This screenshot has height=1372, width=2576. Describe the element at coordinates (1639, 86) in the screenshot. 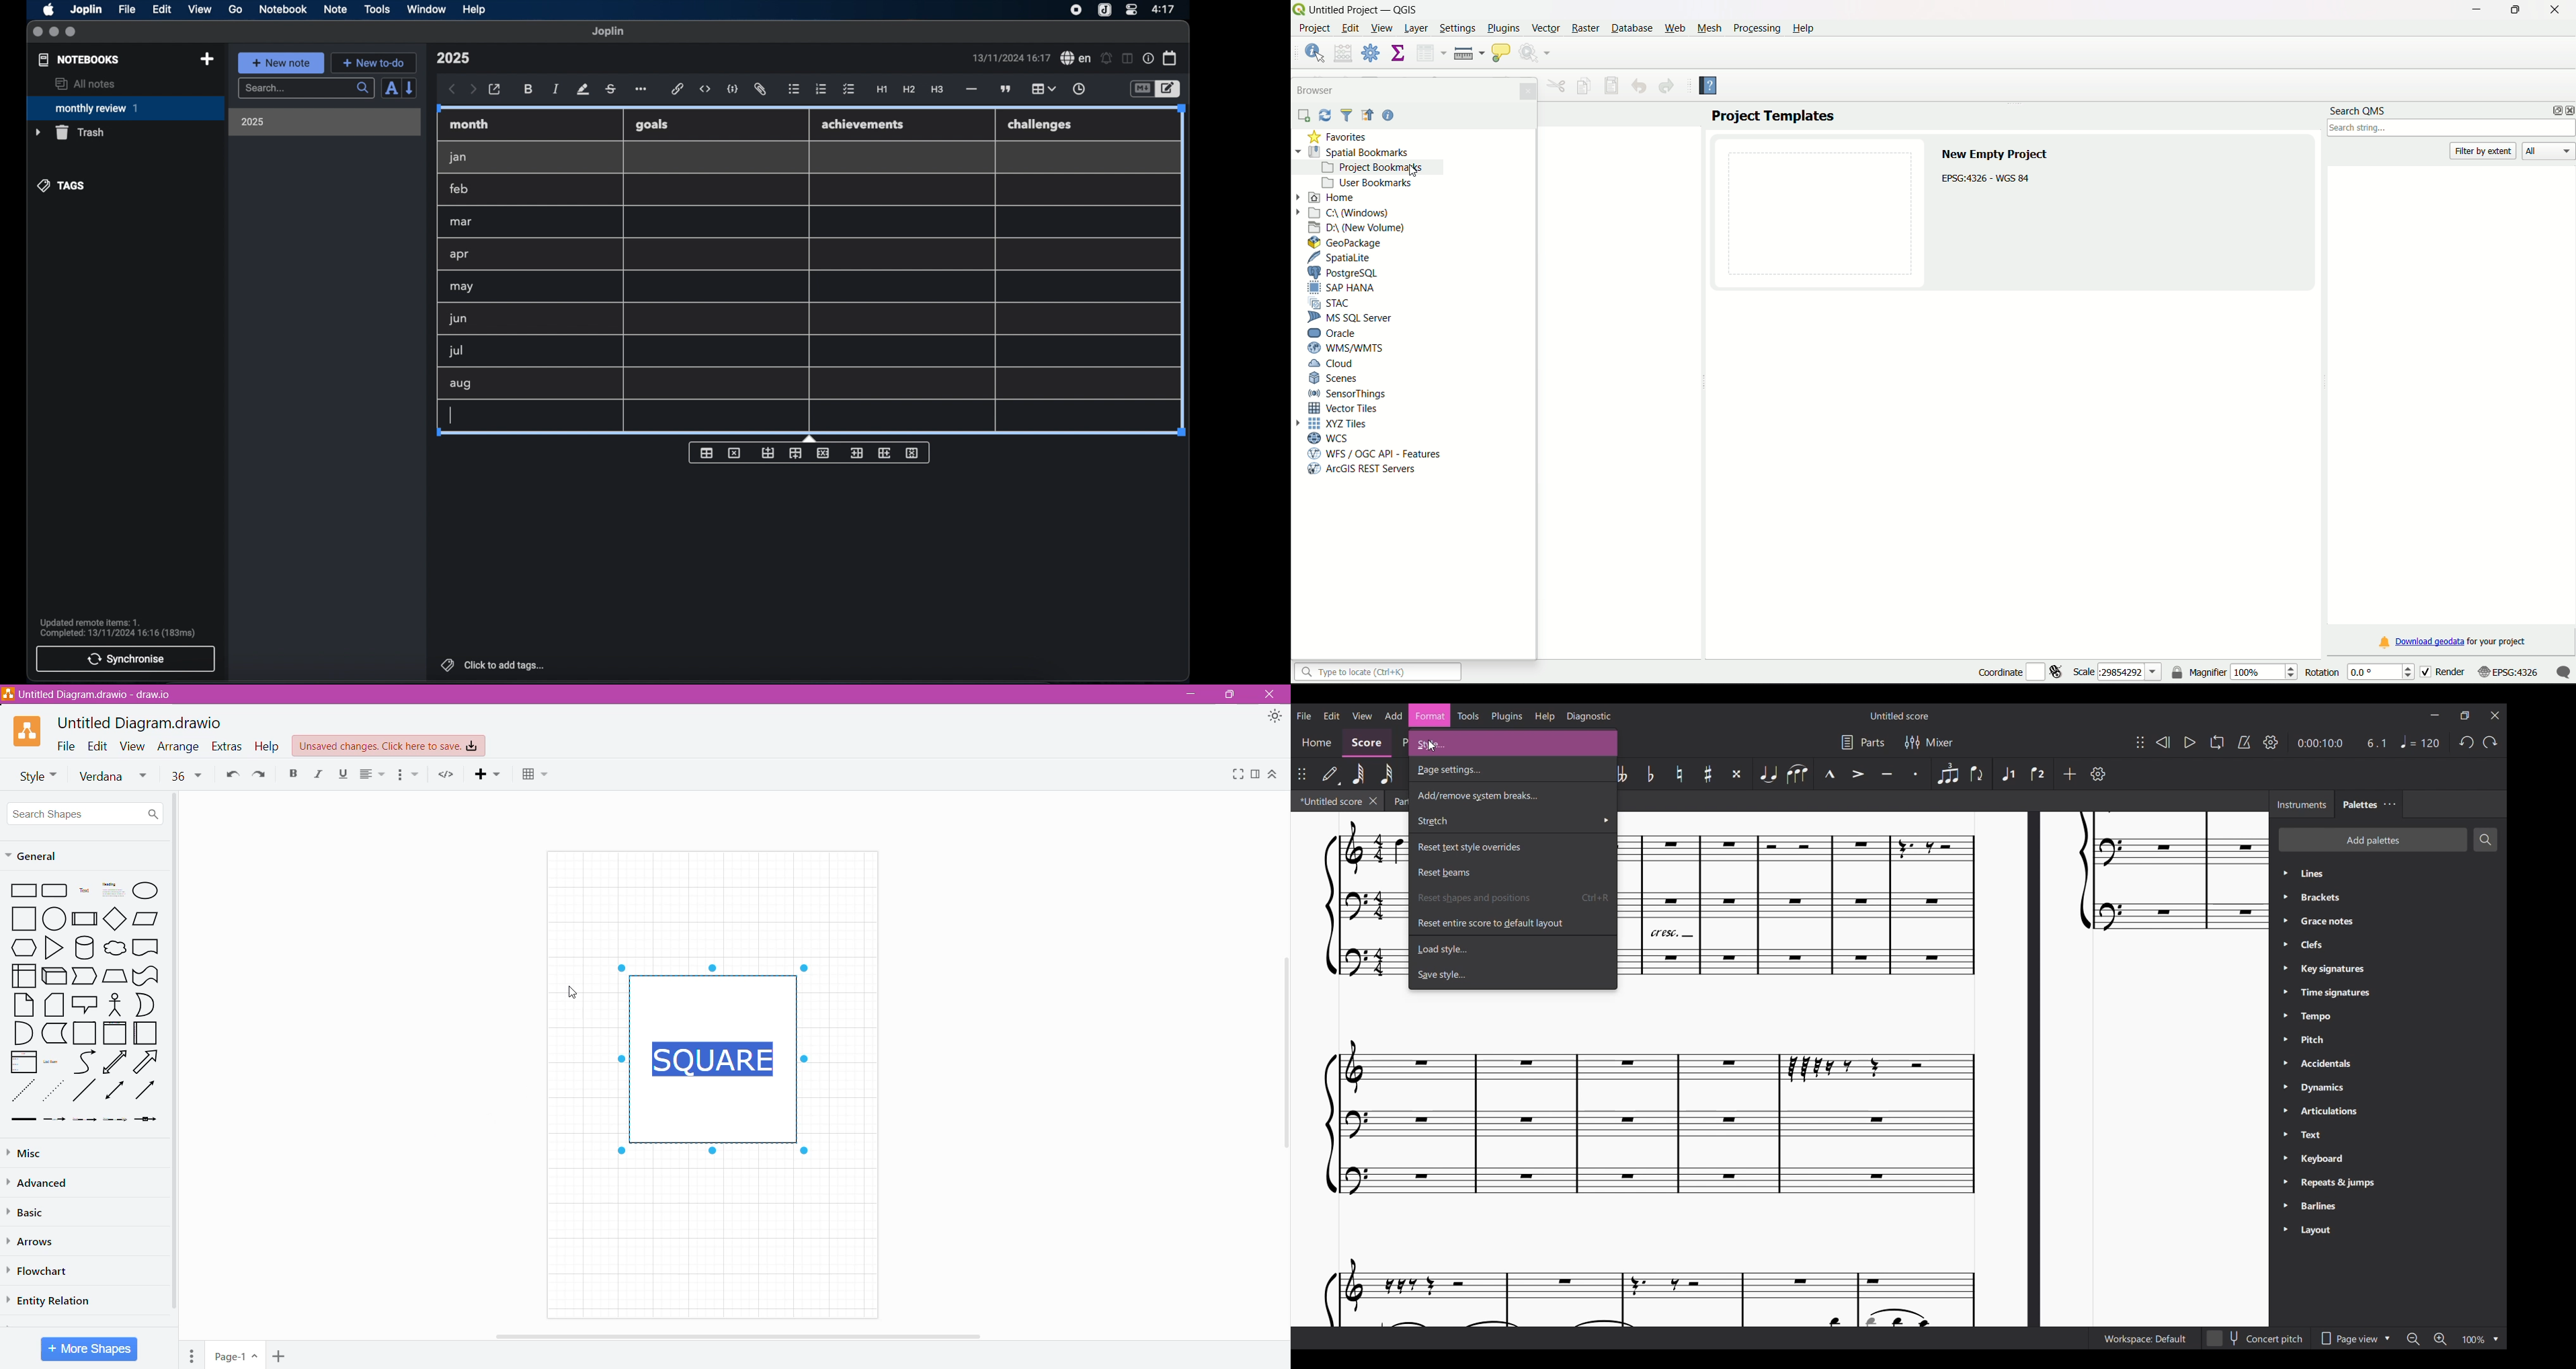

I see `Undo` at that location.